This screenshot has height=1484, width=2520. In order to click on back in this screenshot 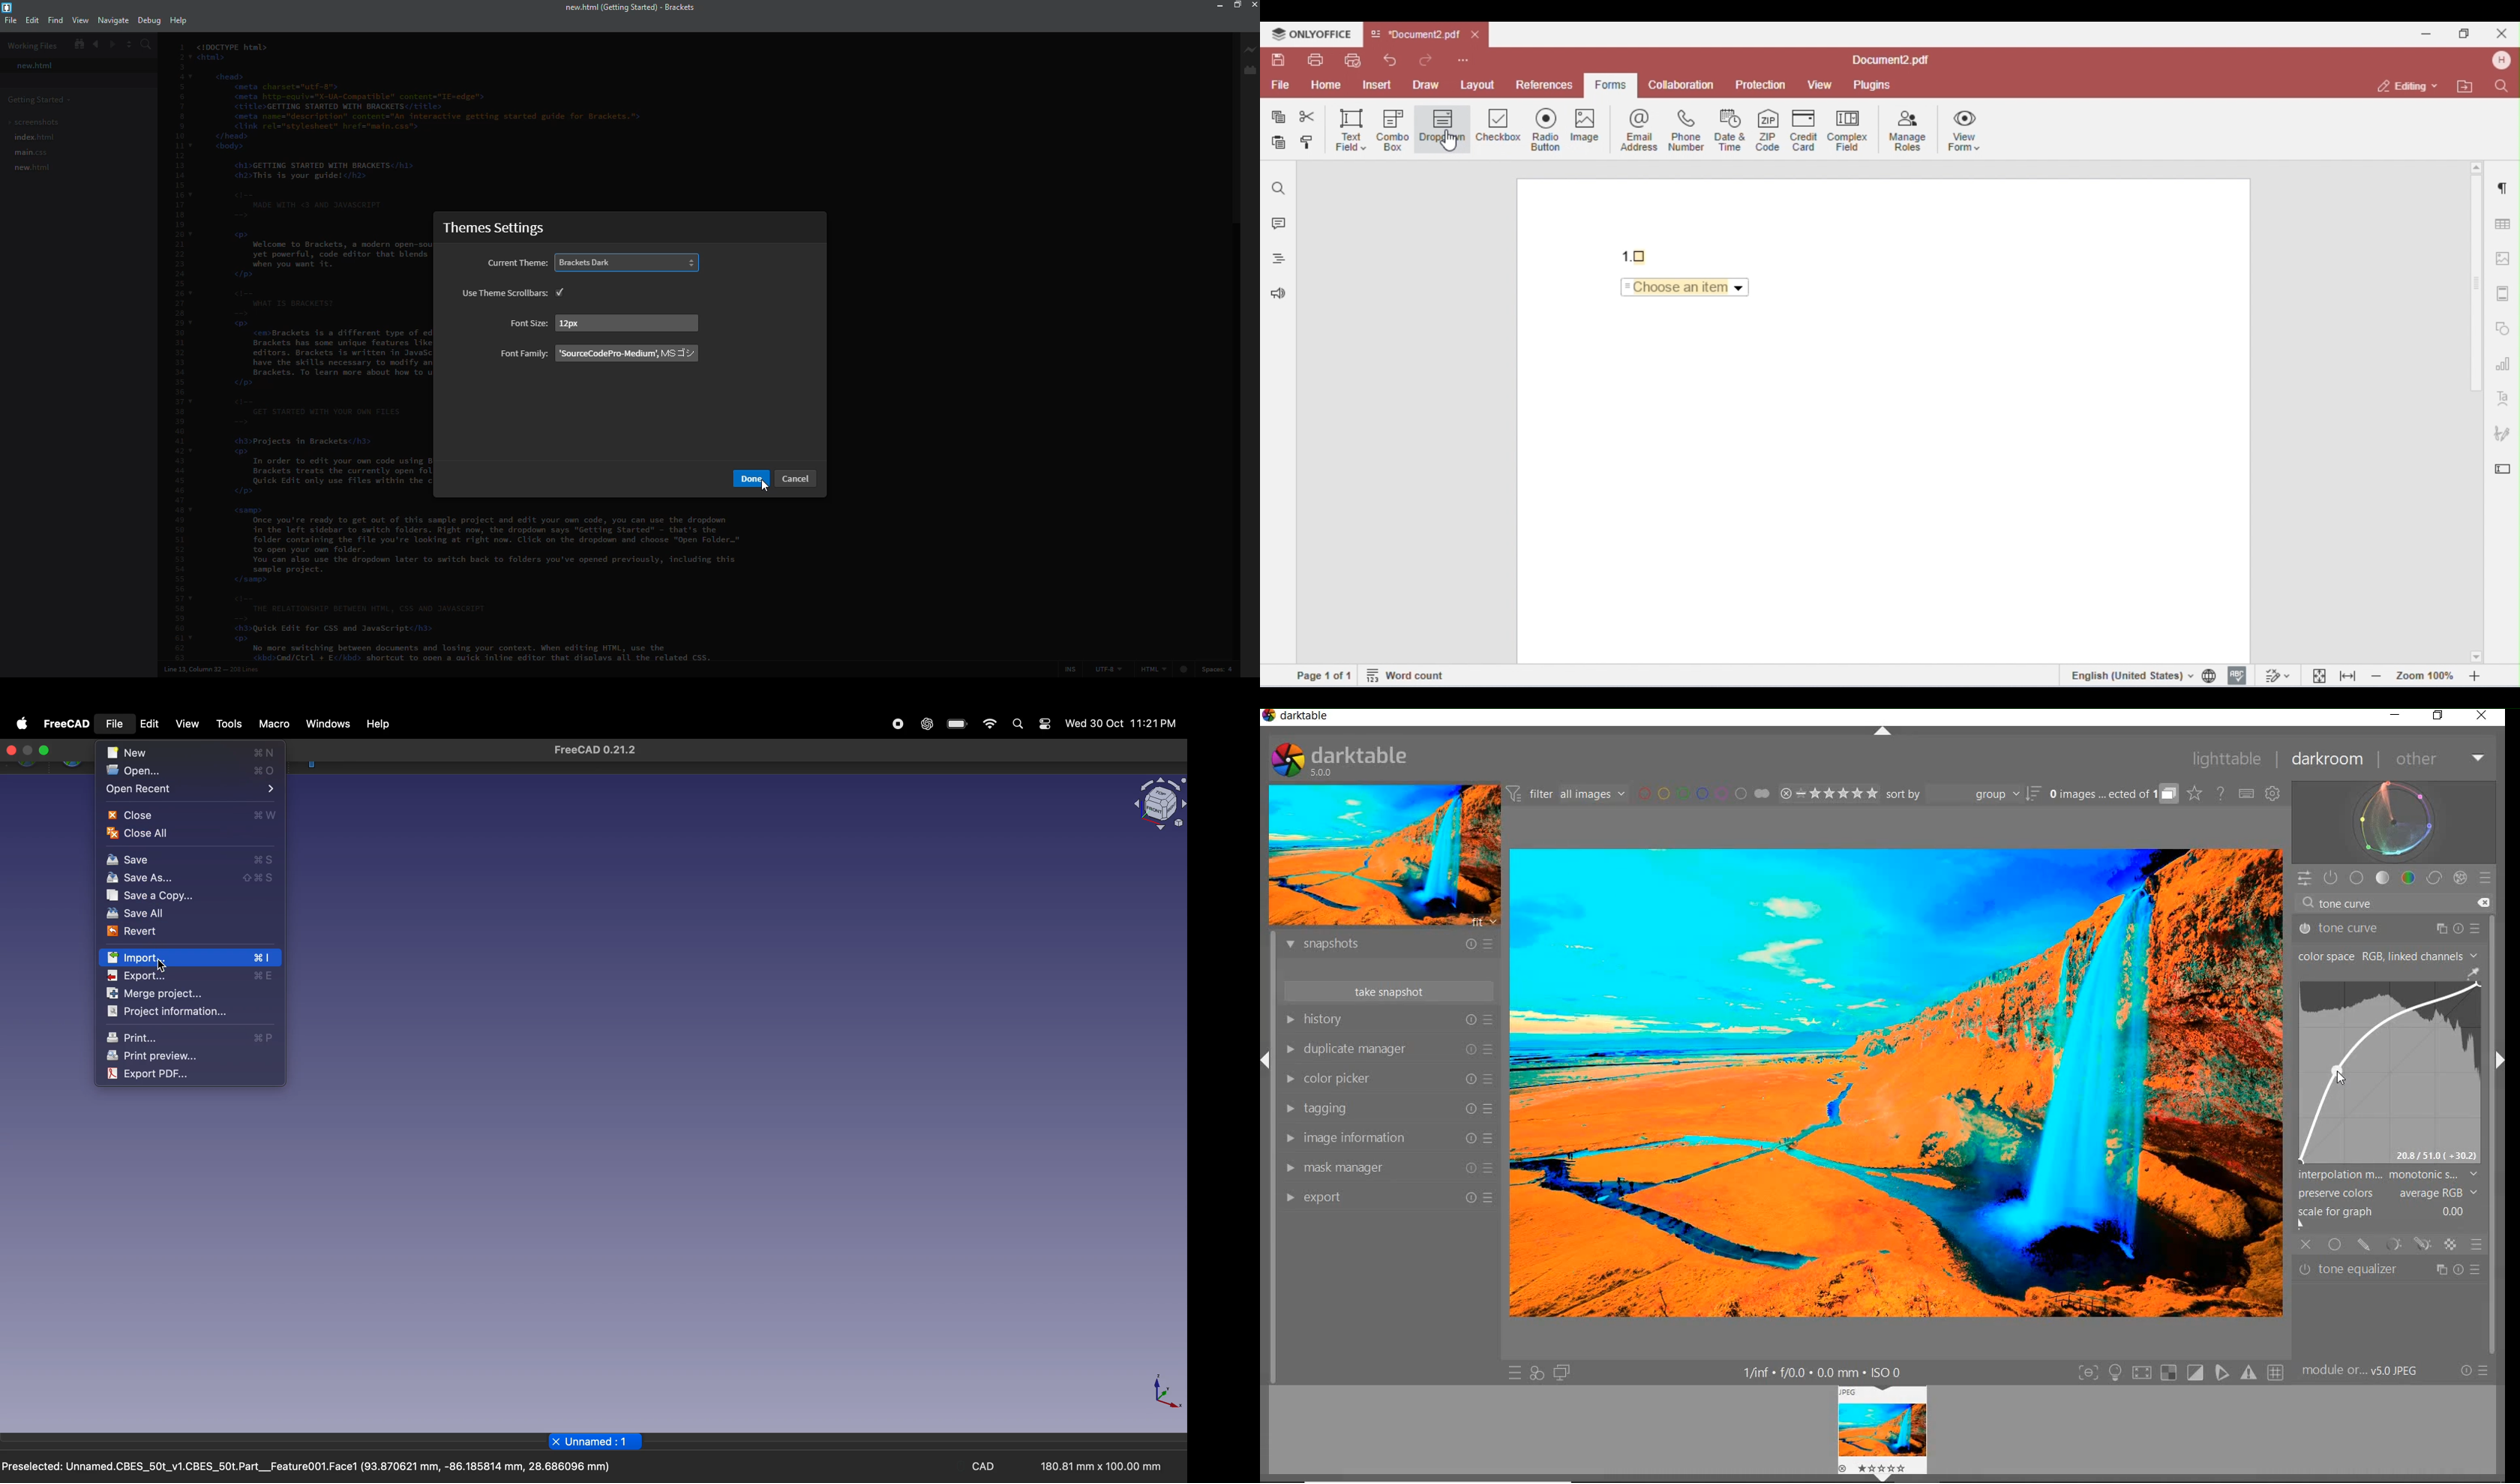, I will do `click(95, 45)`.